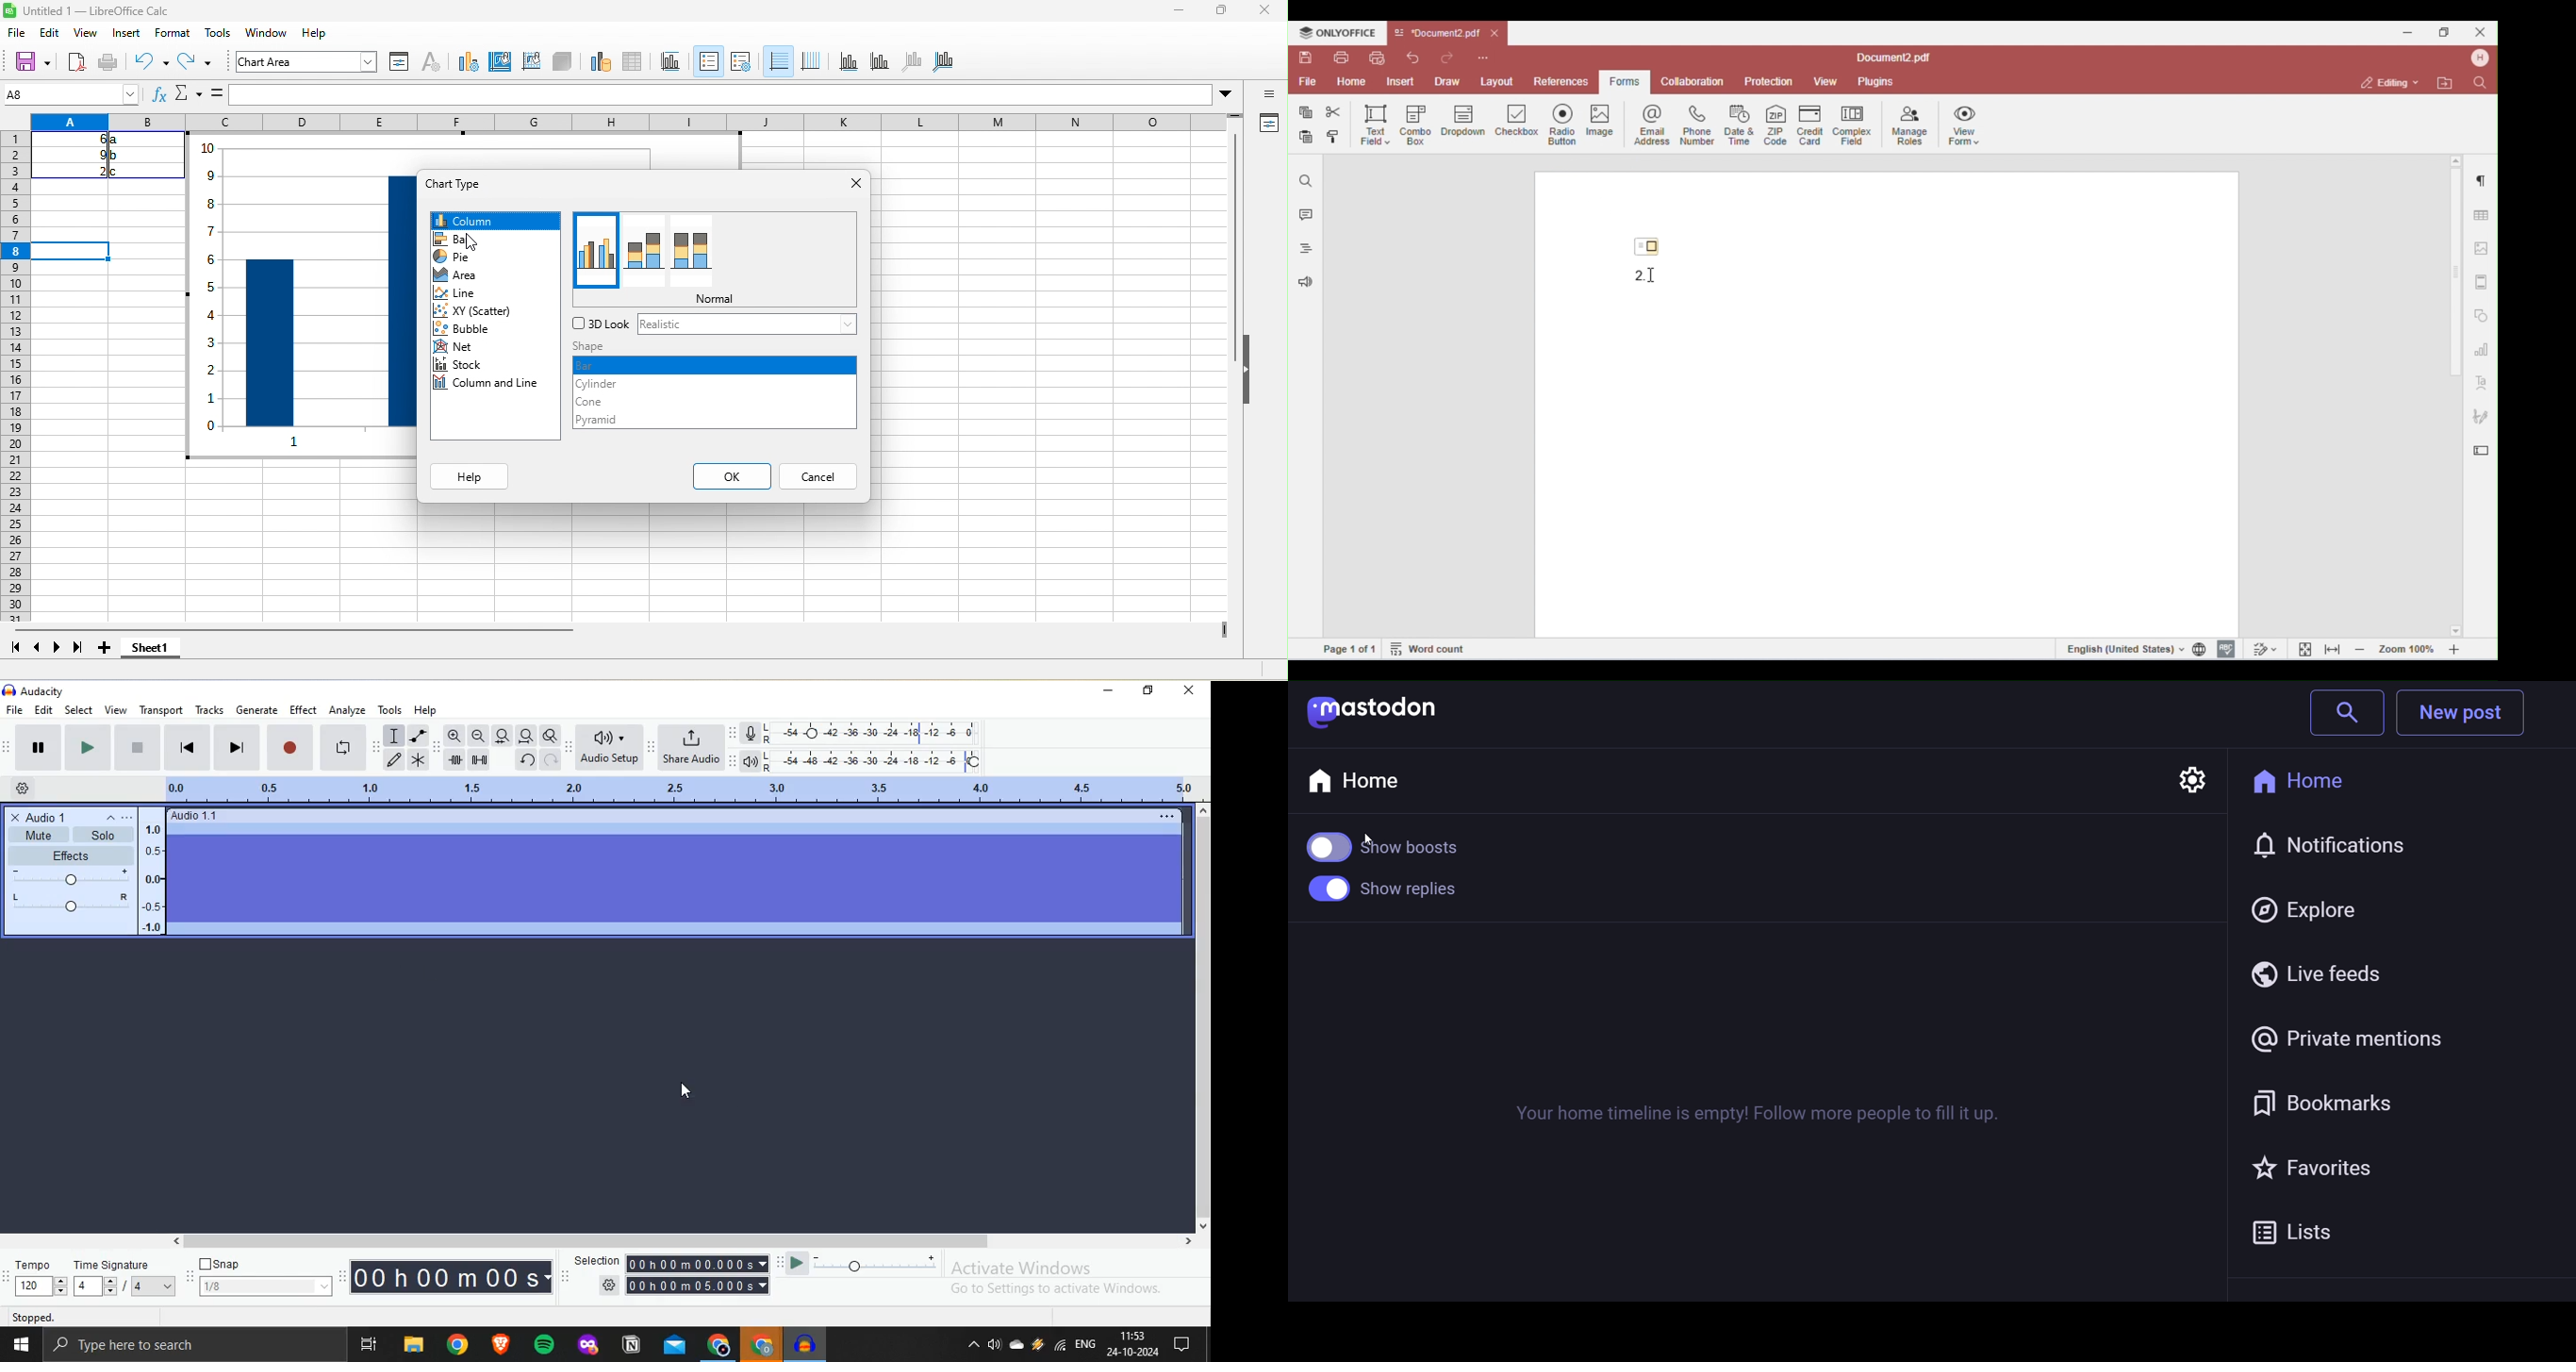 Image resolution: width=2576 pixels, height=1372 pixels. Describe the element at coordinates (777, 60) in the screenshot. I see `Legend on/off` at that location.